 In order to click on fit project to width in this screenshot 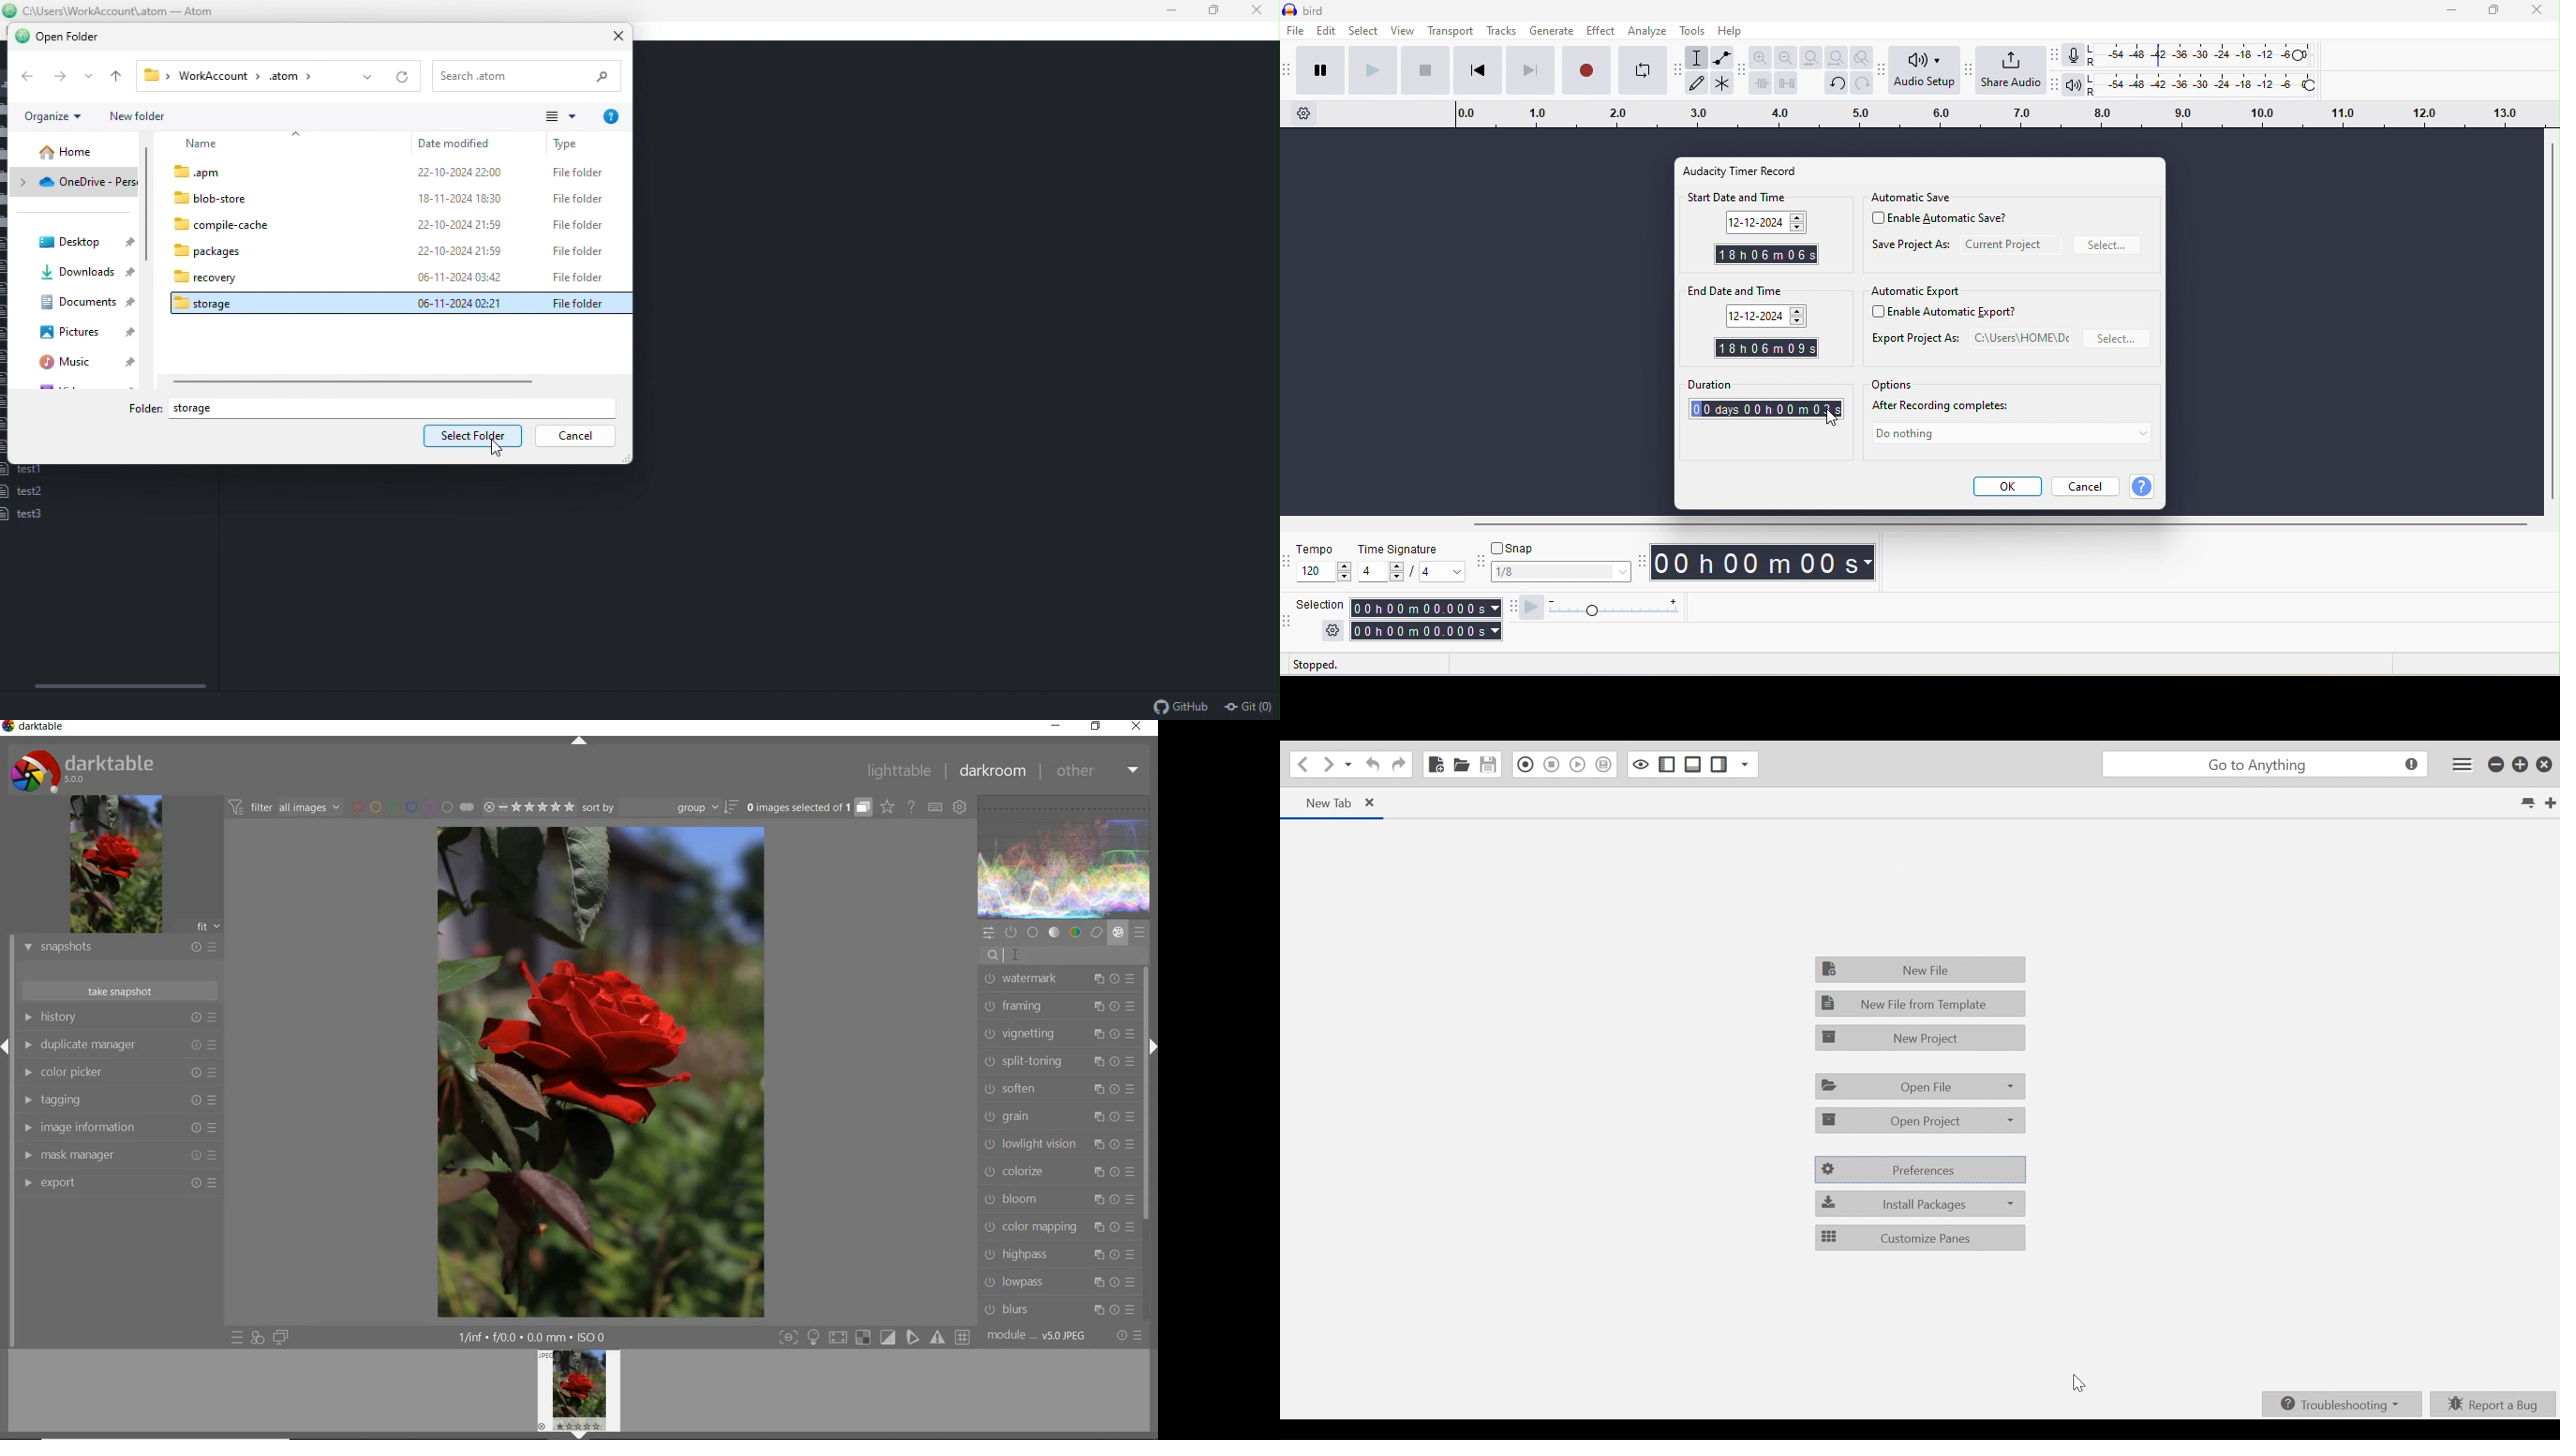, I will do `click(1834, 57)`.